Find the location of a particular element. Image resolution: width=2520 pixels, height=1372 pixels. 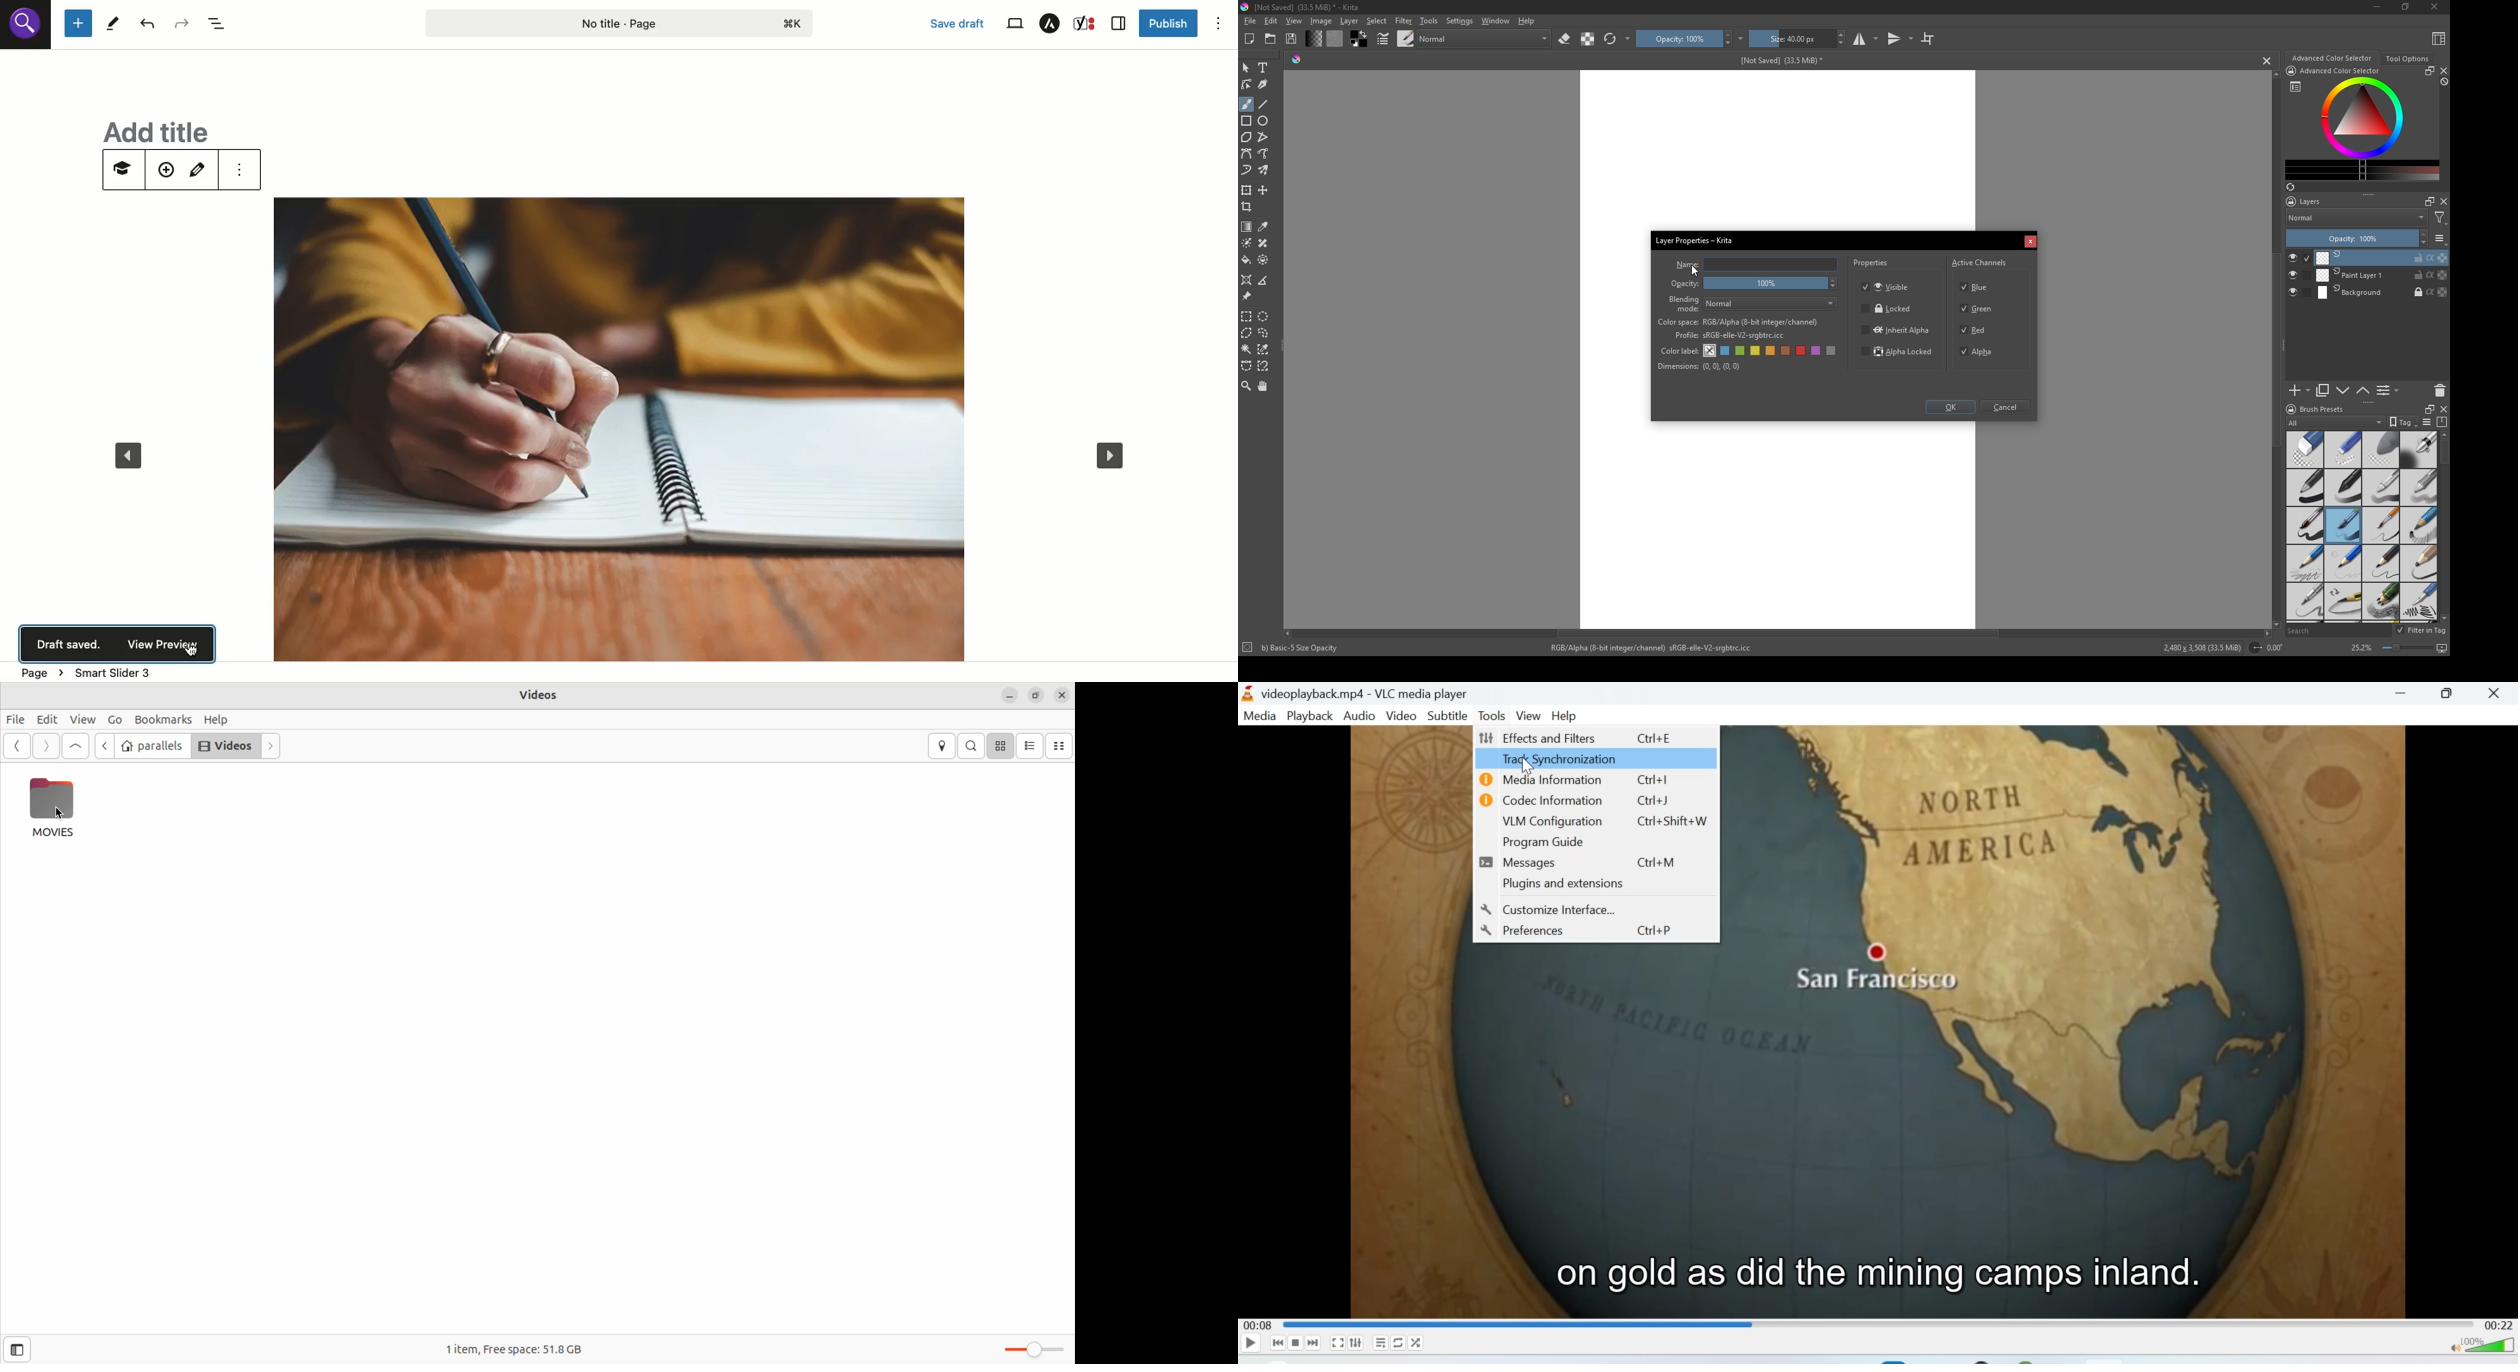

Image is located at coordinates (1321, 21).